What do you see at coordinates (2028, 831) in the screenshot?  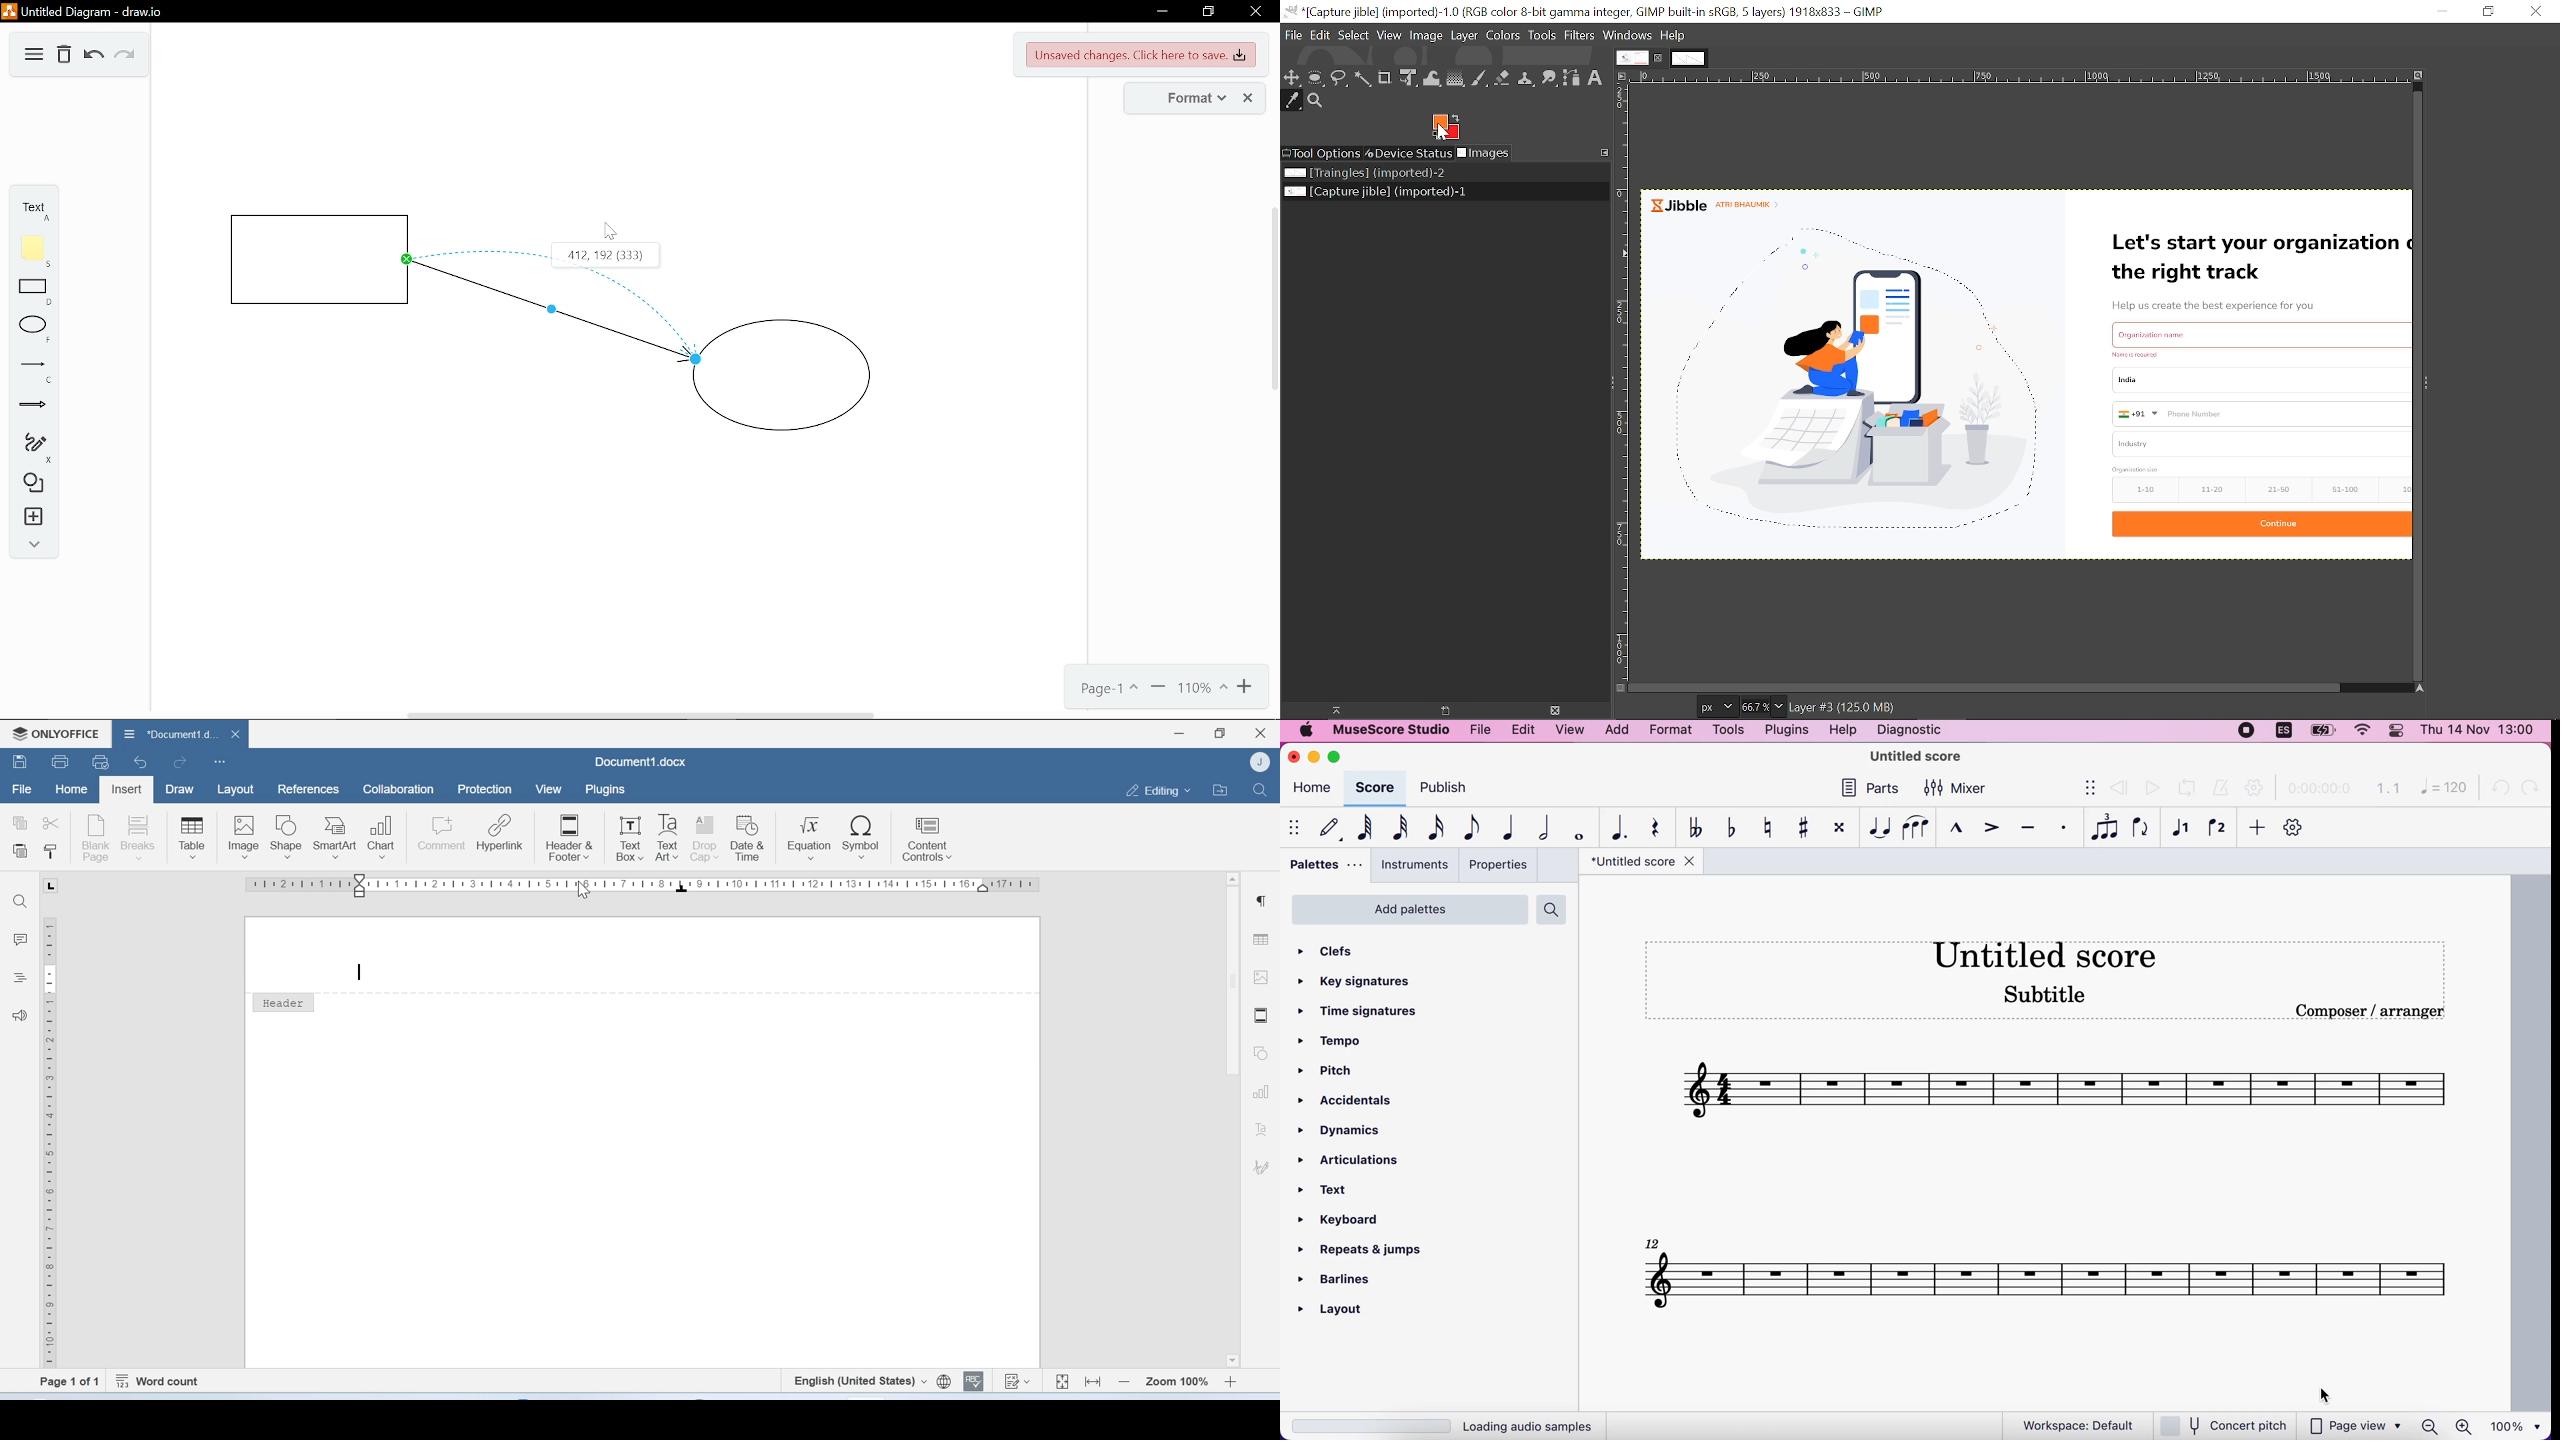 I see `tenuto` at bounding box center [2028, 831].